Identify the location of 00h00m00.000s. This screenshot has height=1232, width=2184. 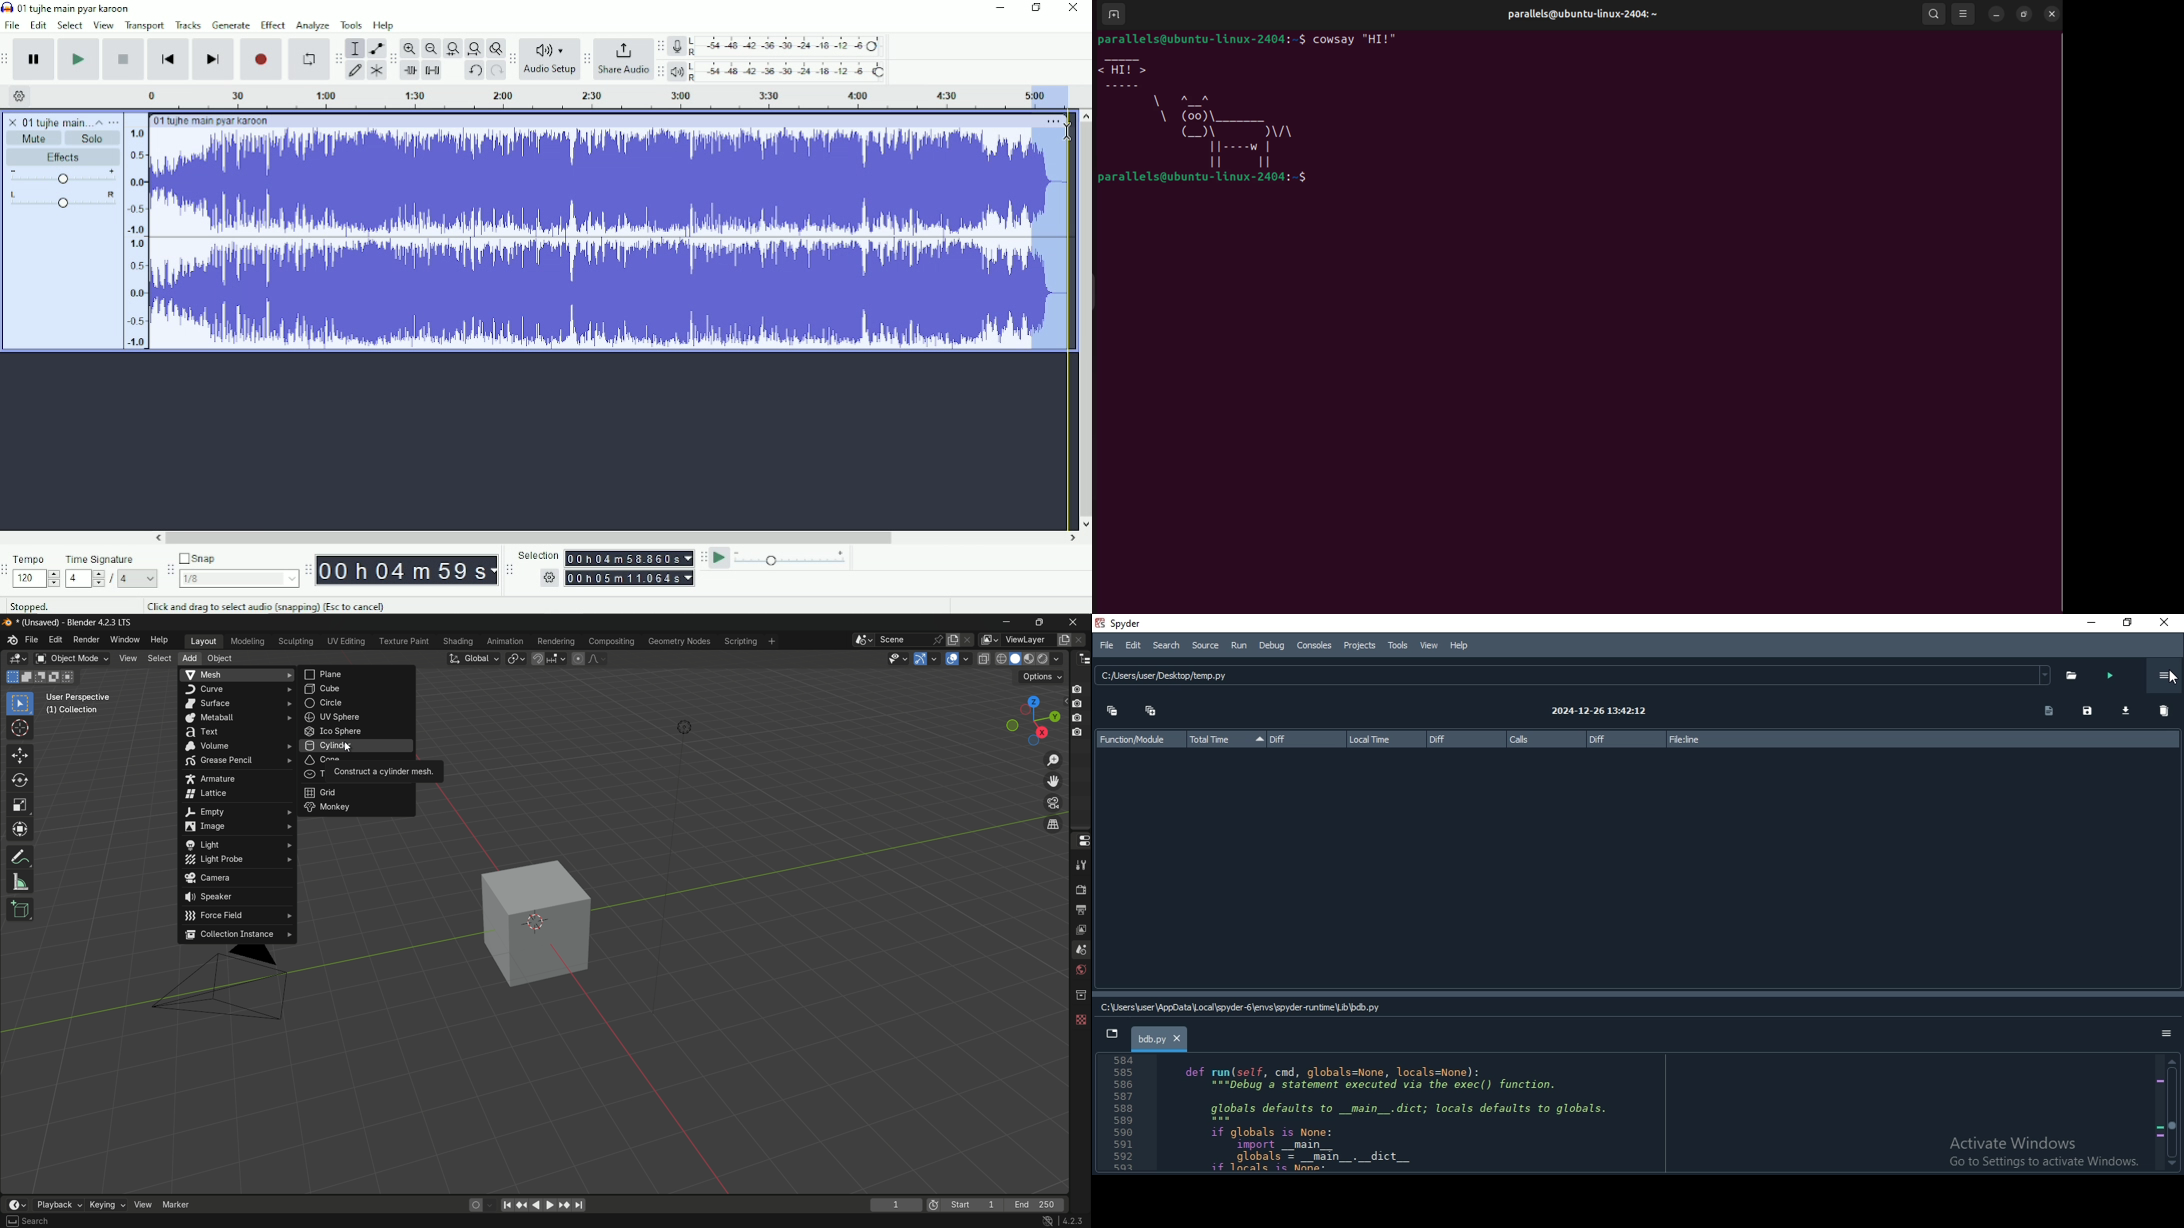
(630, 559).